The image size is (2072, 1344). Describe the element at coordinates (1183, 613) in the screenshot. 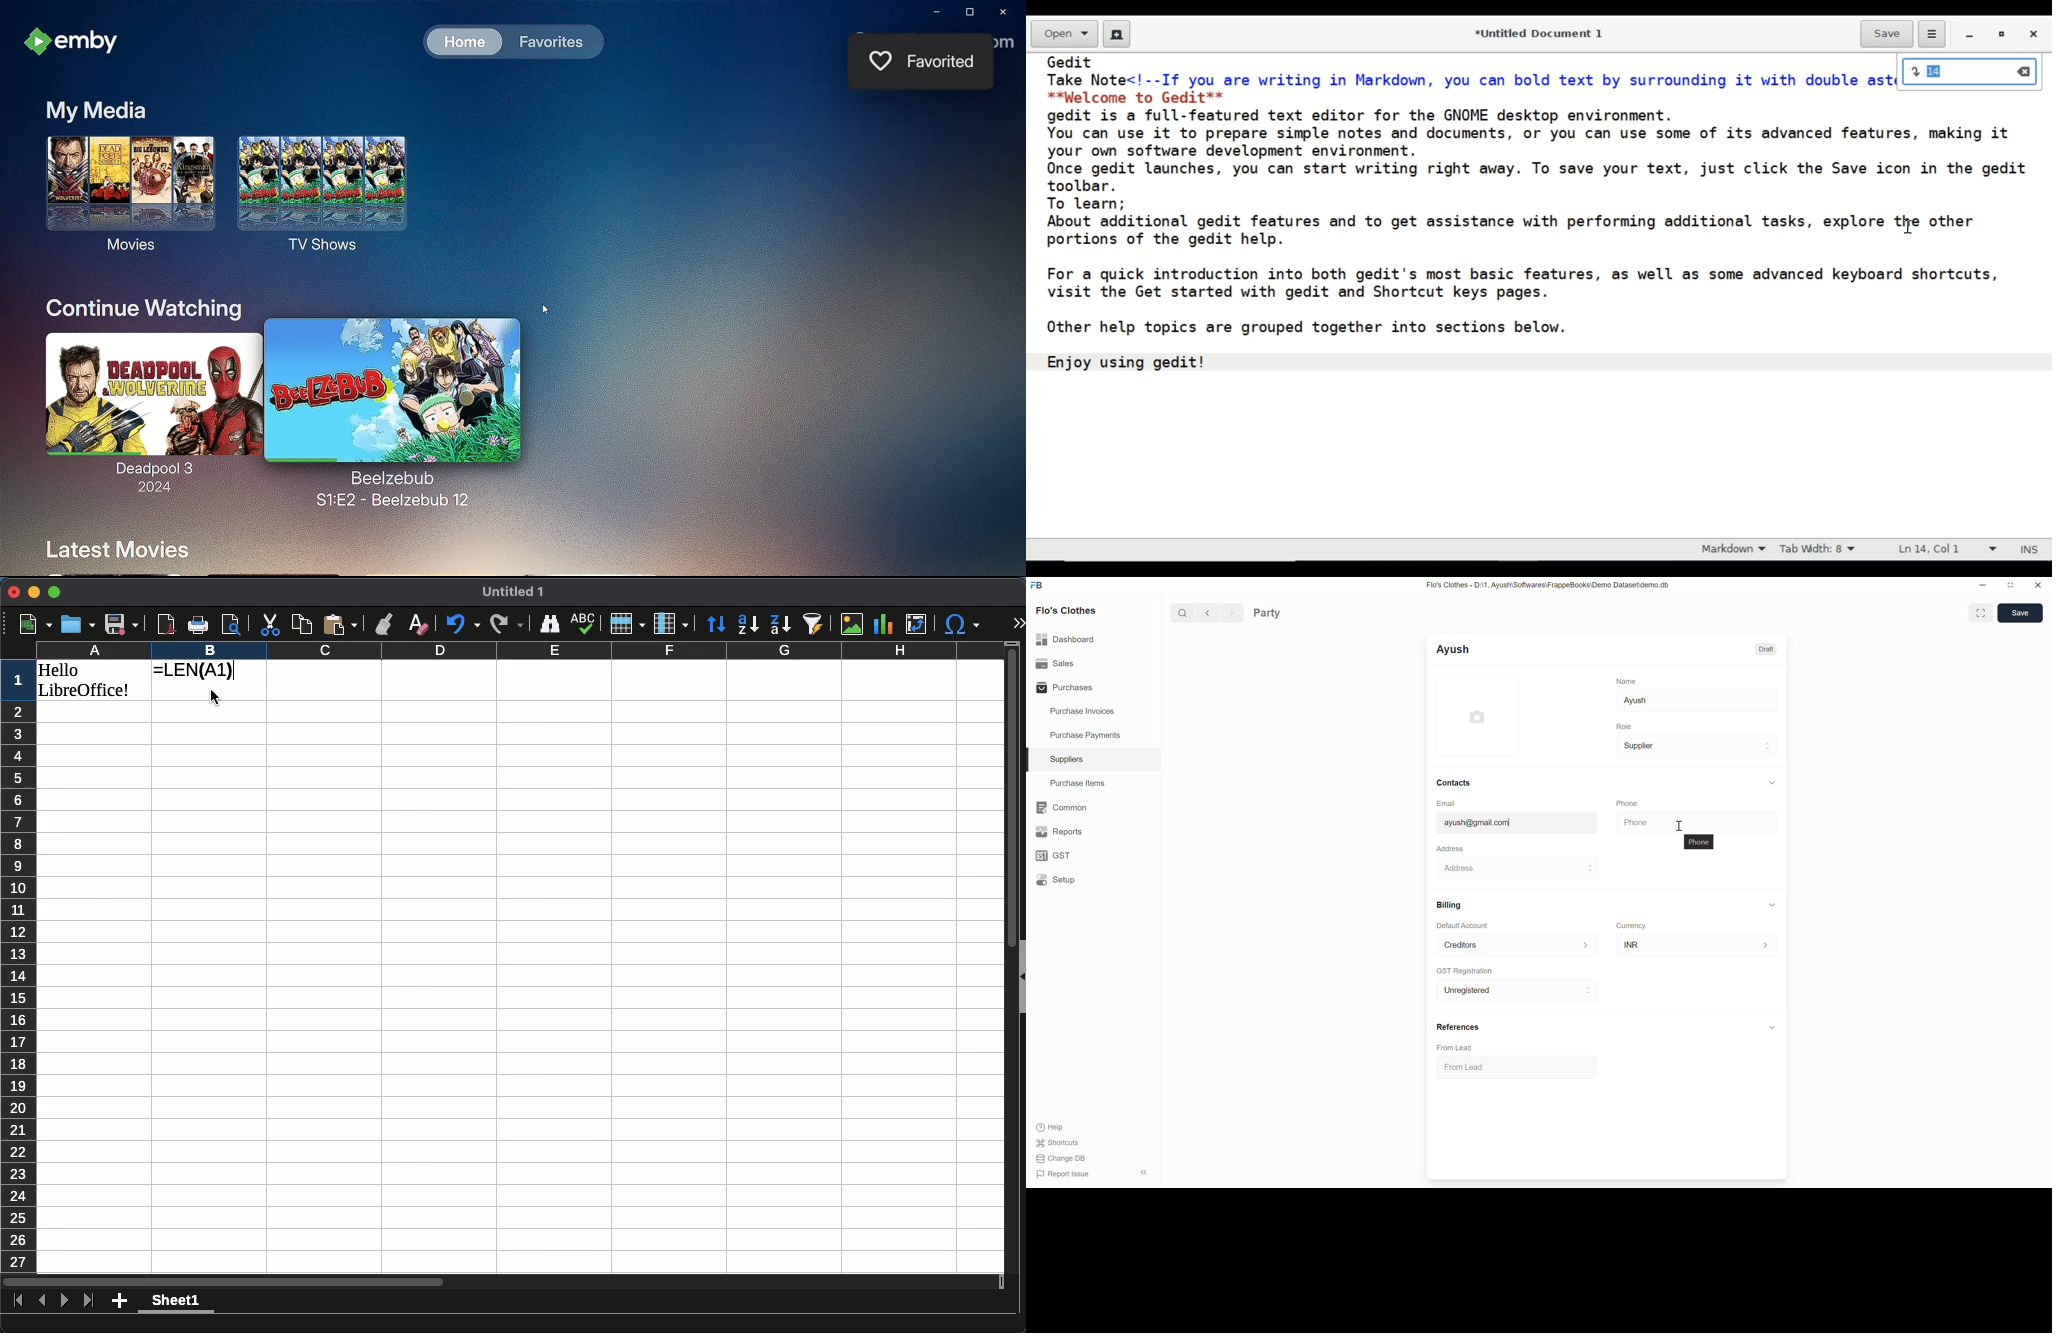

I see `Search` at that location.